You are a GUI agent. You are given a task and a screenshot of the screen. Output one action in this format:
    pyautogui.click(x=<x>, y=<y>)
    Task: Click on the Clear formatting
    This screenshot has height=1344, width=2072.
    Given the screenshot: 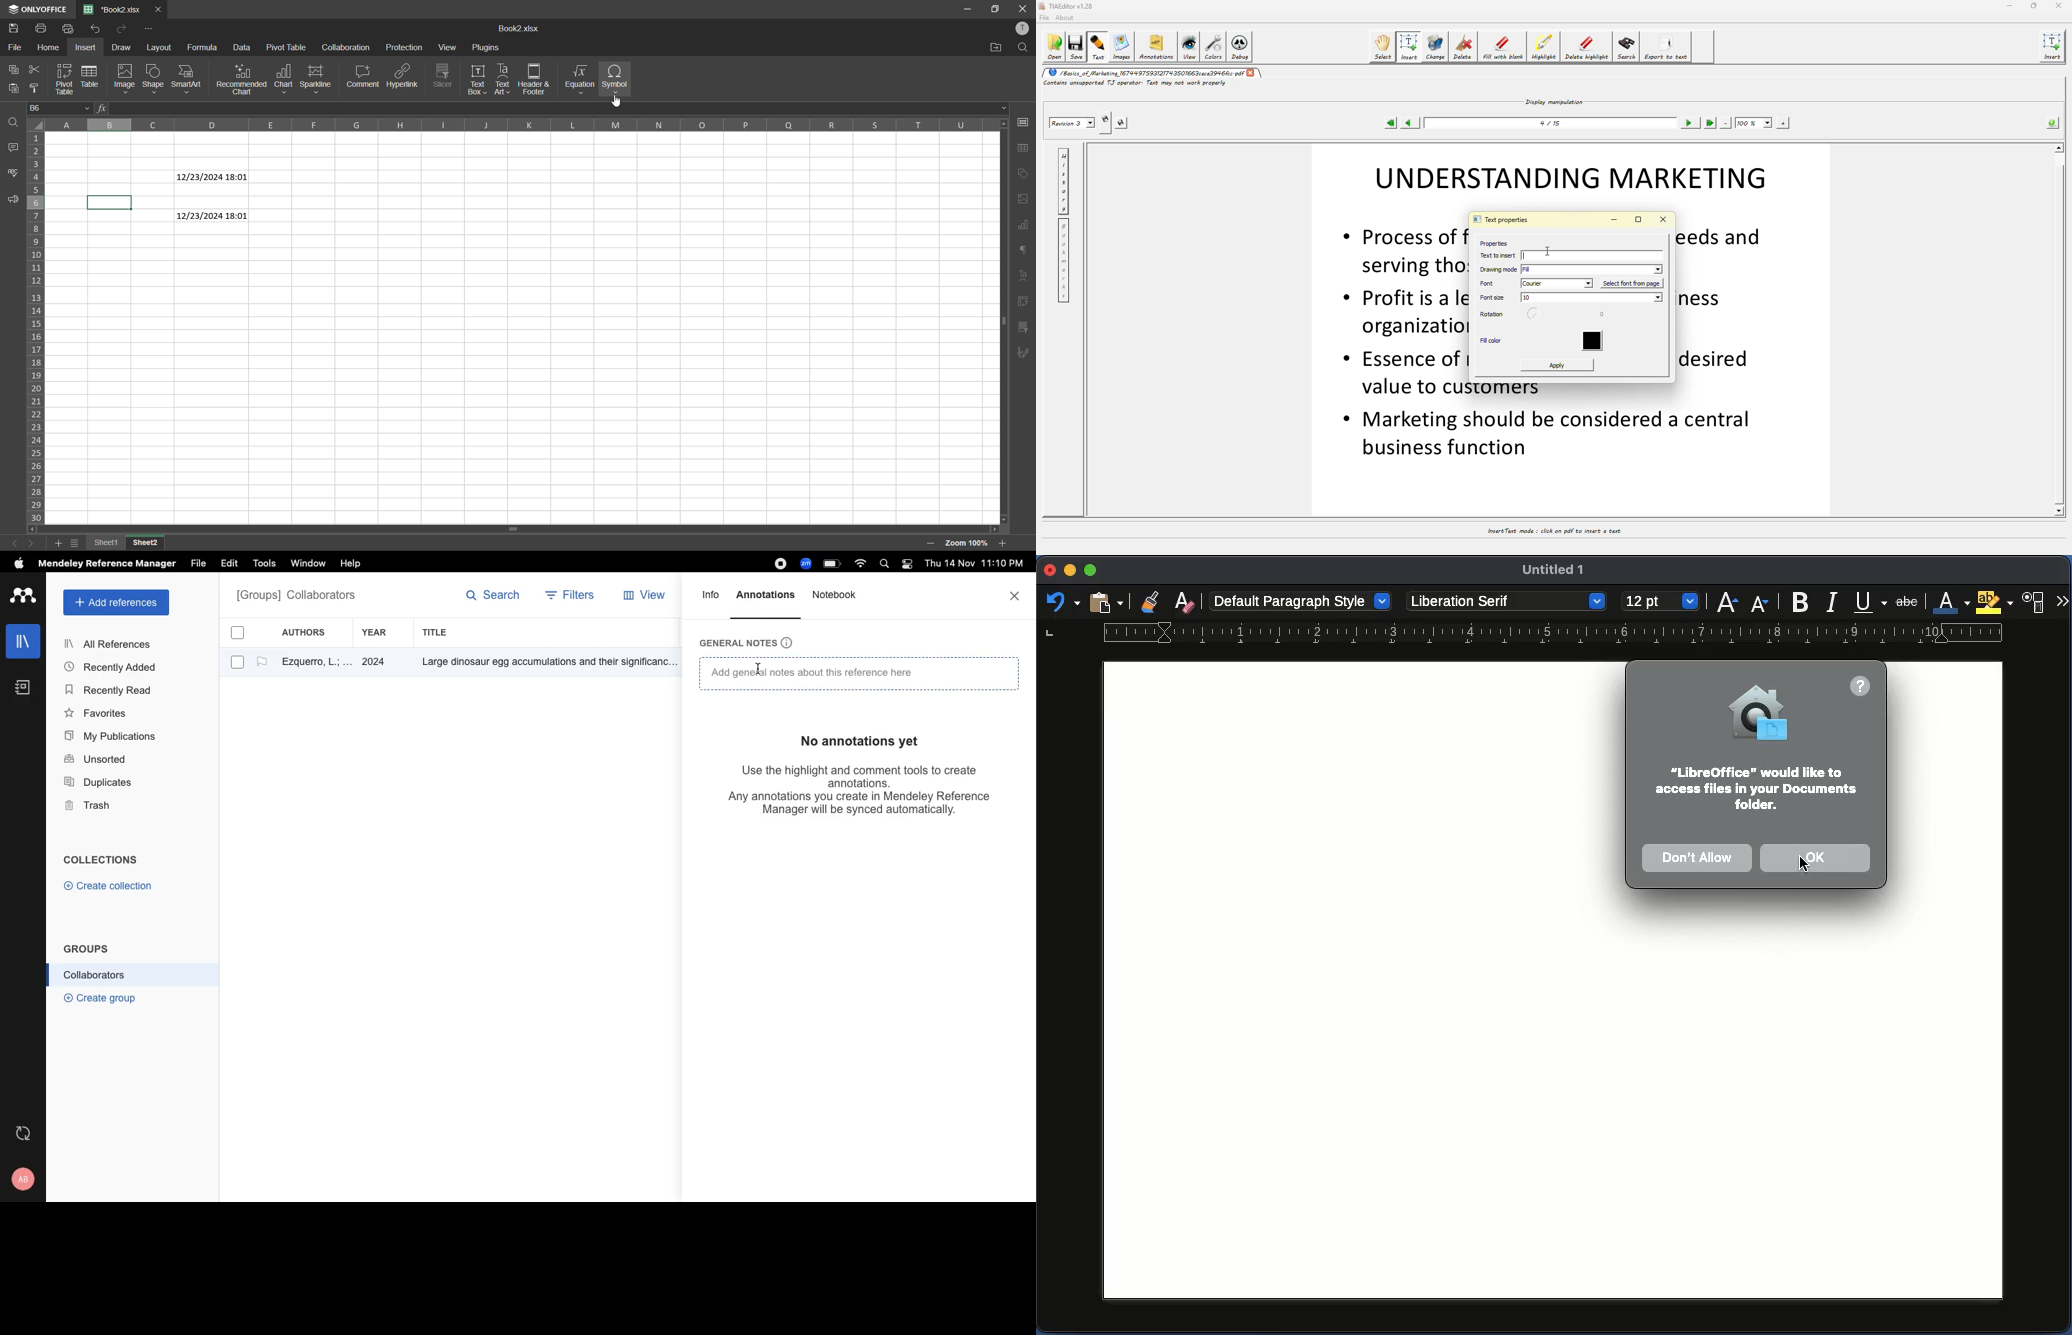 What is the action you would take?
    pyautogui.click(x=1184, y=600)
    